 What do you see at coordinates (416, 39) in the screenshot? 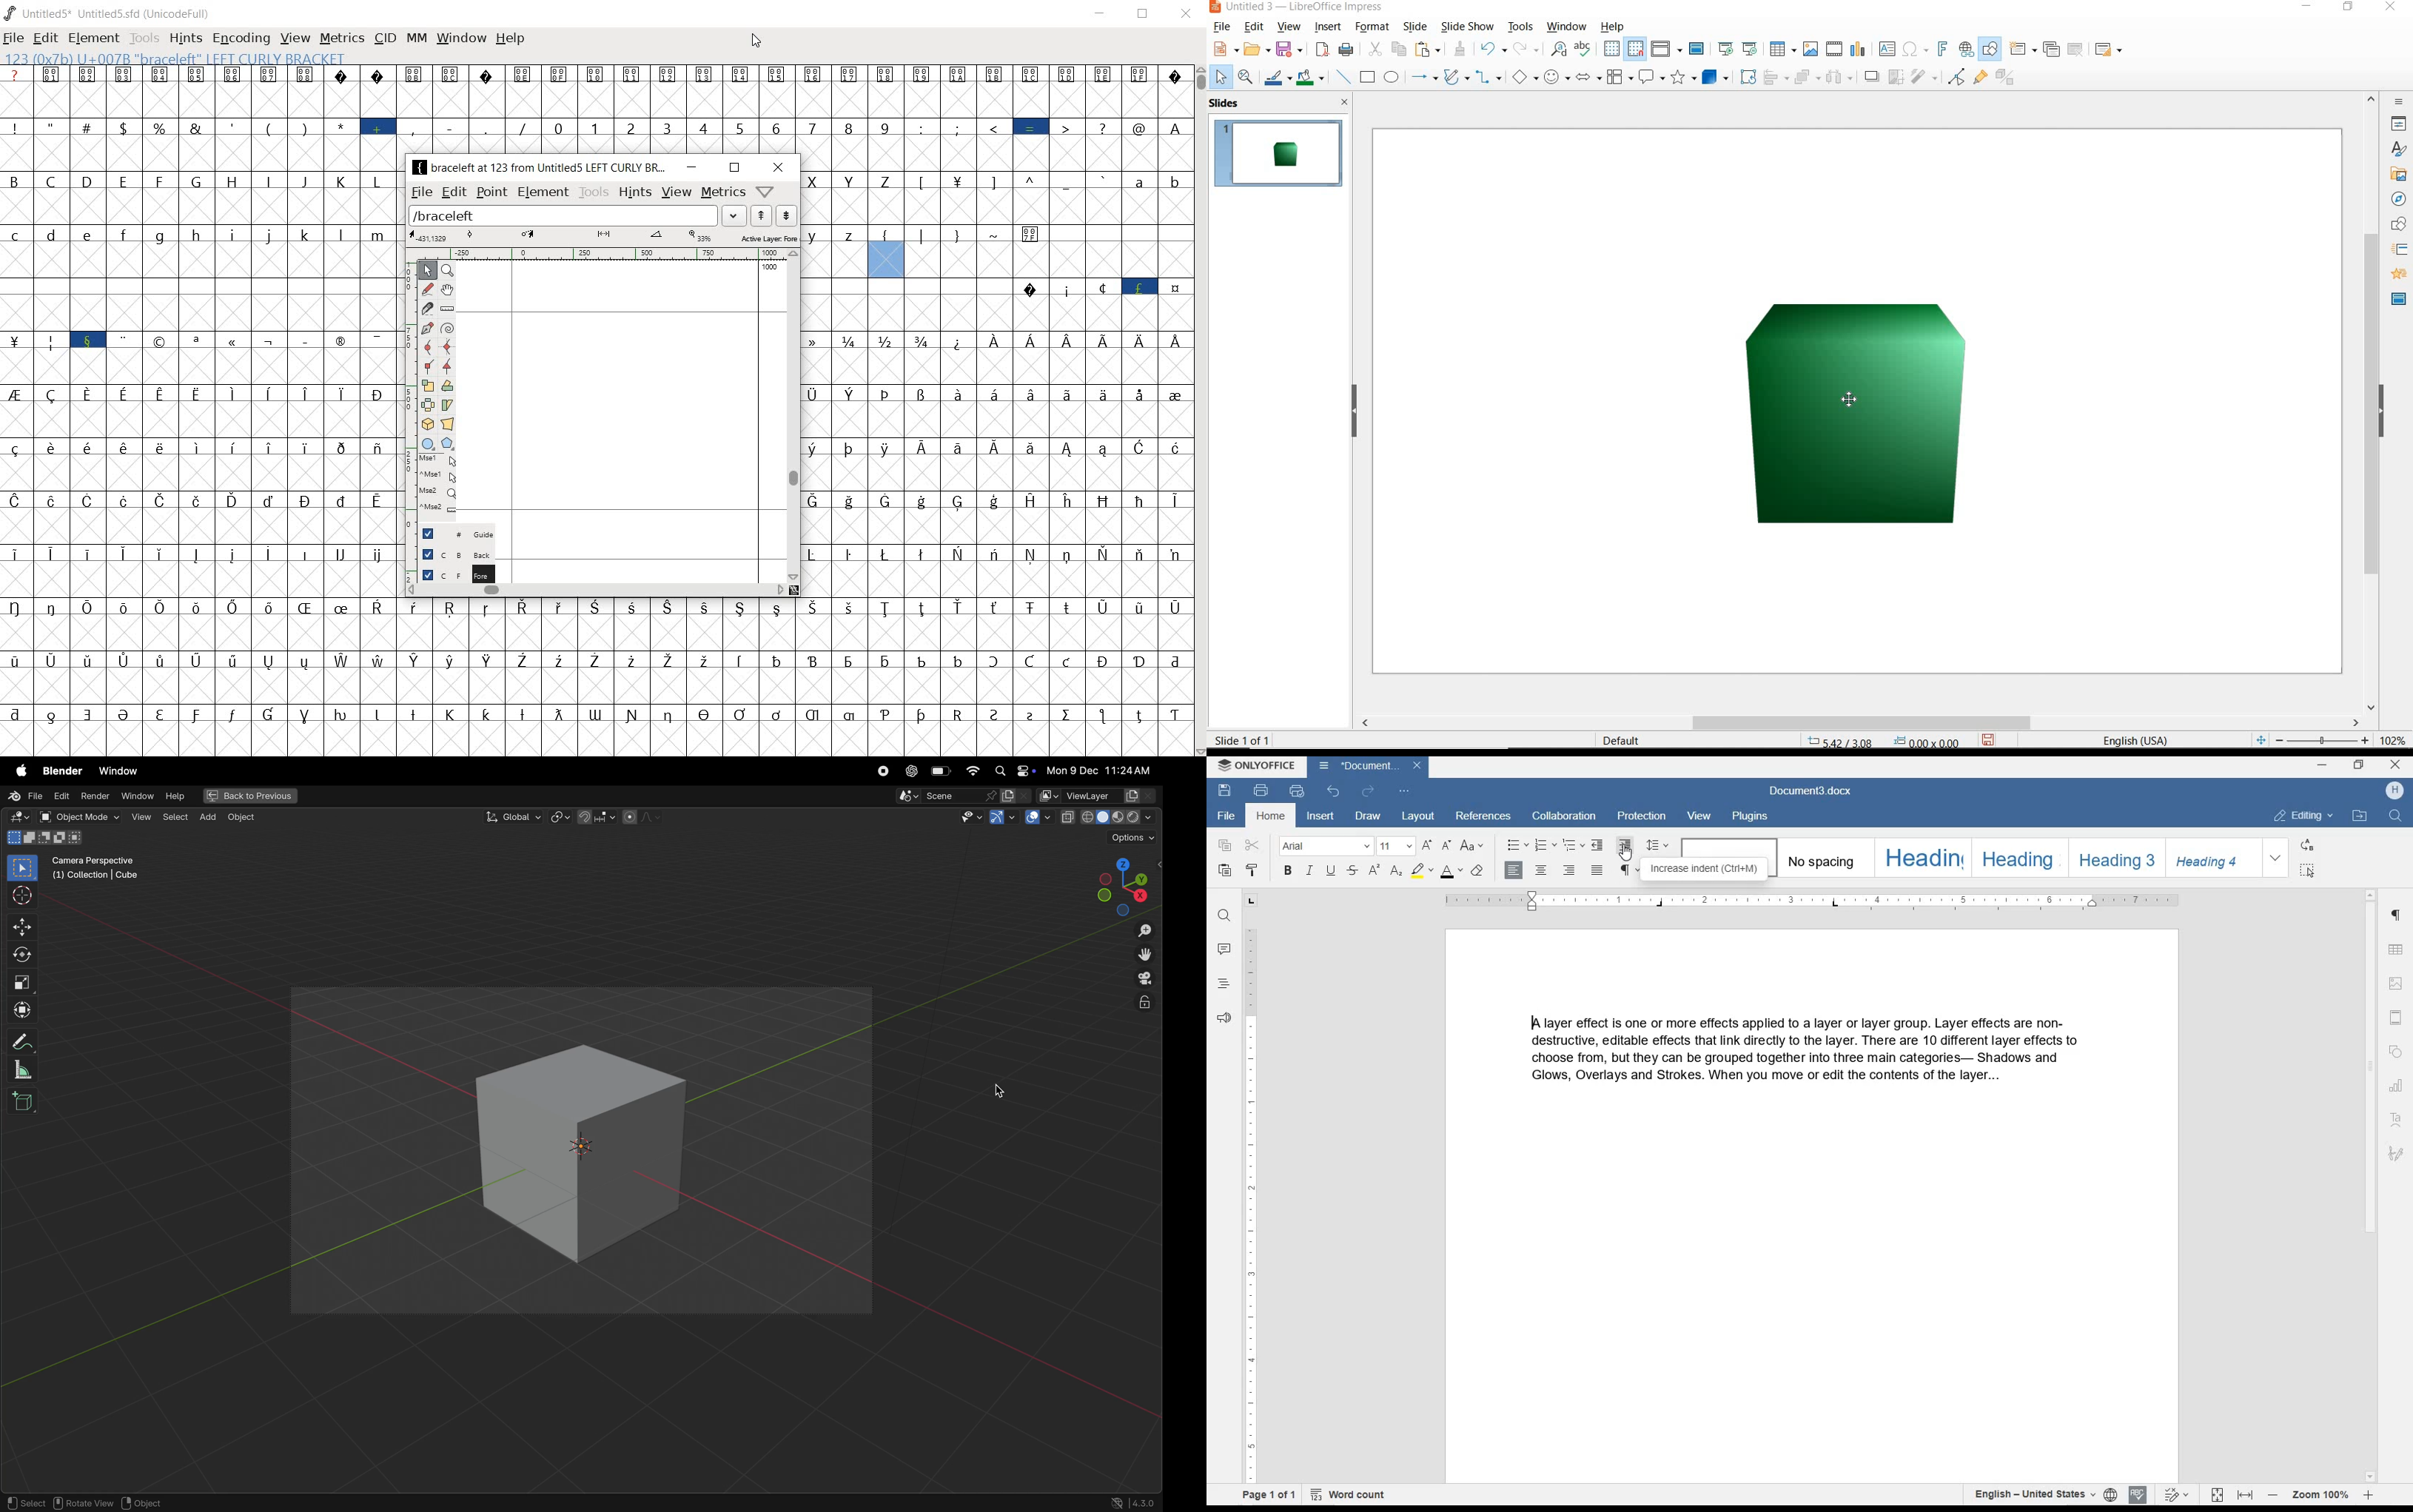
I see `mm` at bounding box center [416, 39].